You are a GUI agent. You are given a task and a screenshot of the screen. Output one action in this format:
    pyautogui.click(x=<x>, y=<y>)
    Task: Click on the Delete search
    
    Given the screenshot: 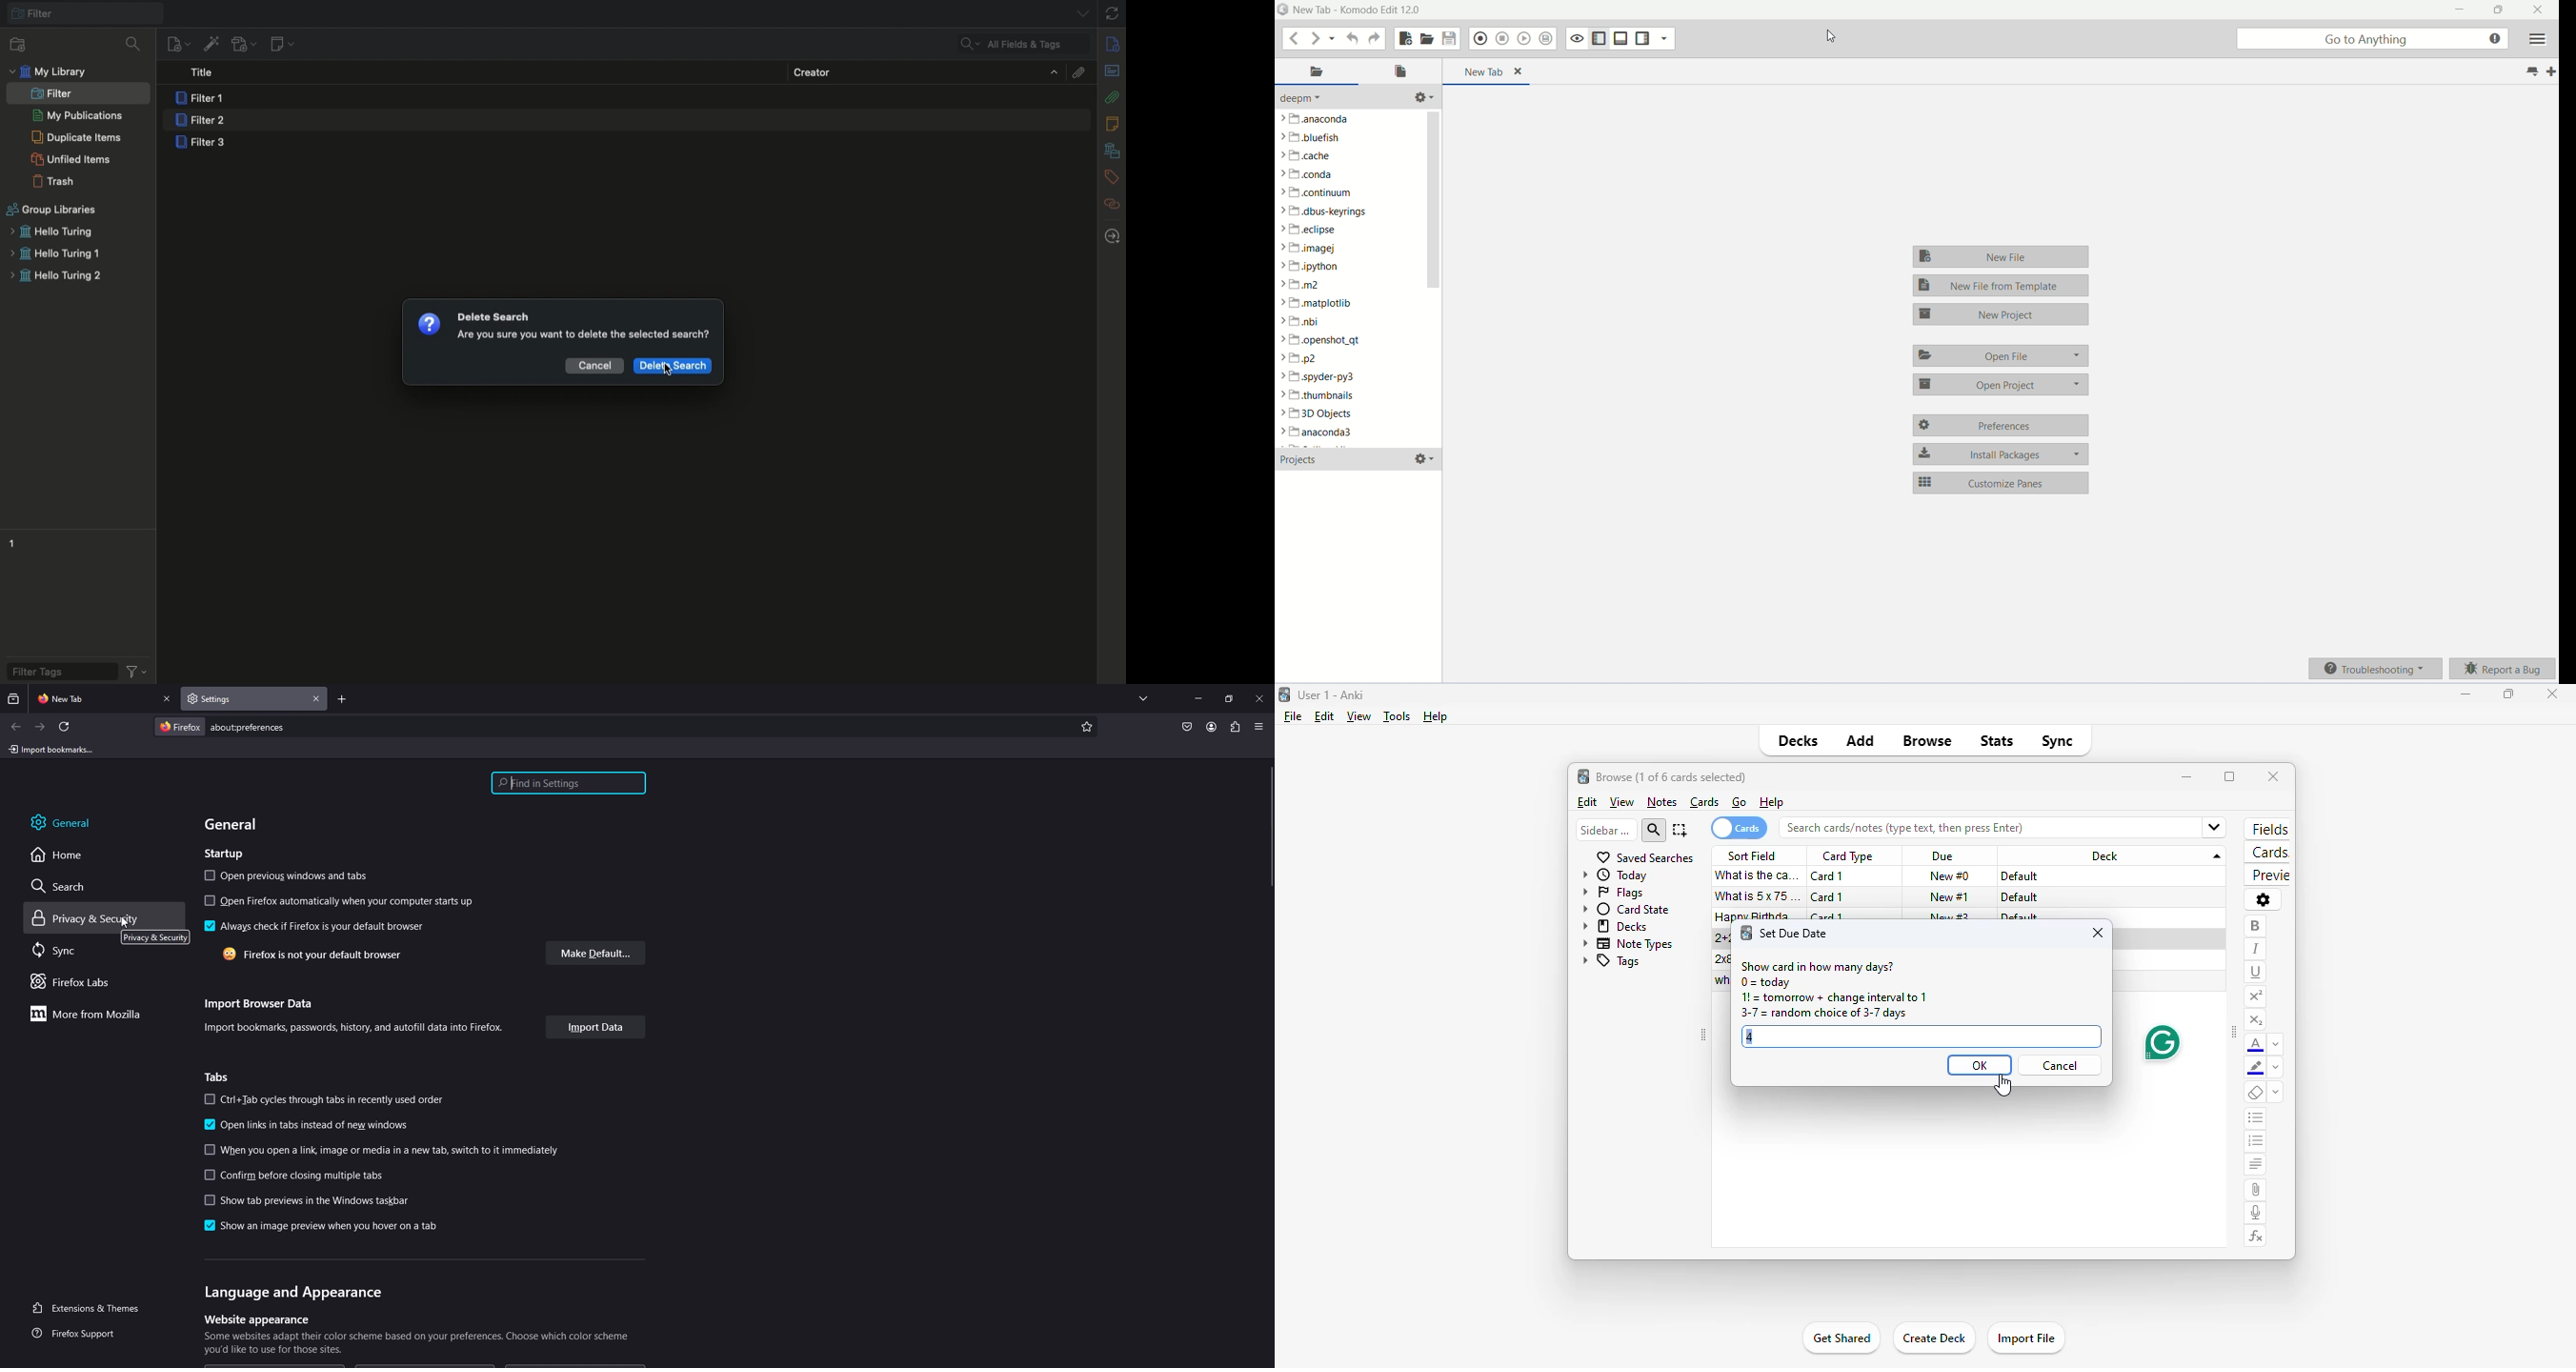 What is the action you would take?
    pyautogui.click(x=673, y=366)
    